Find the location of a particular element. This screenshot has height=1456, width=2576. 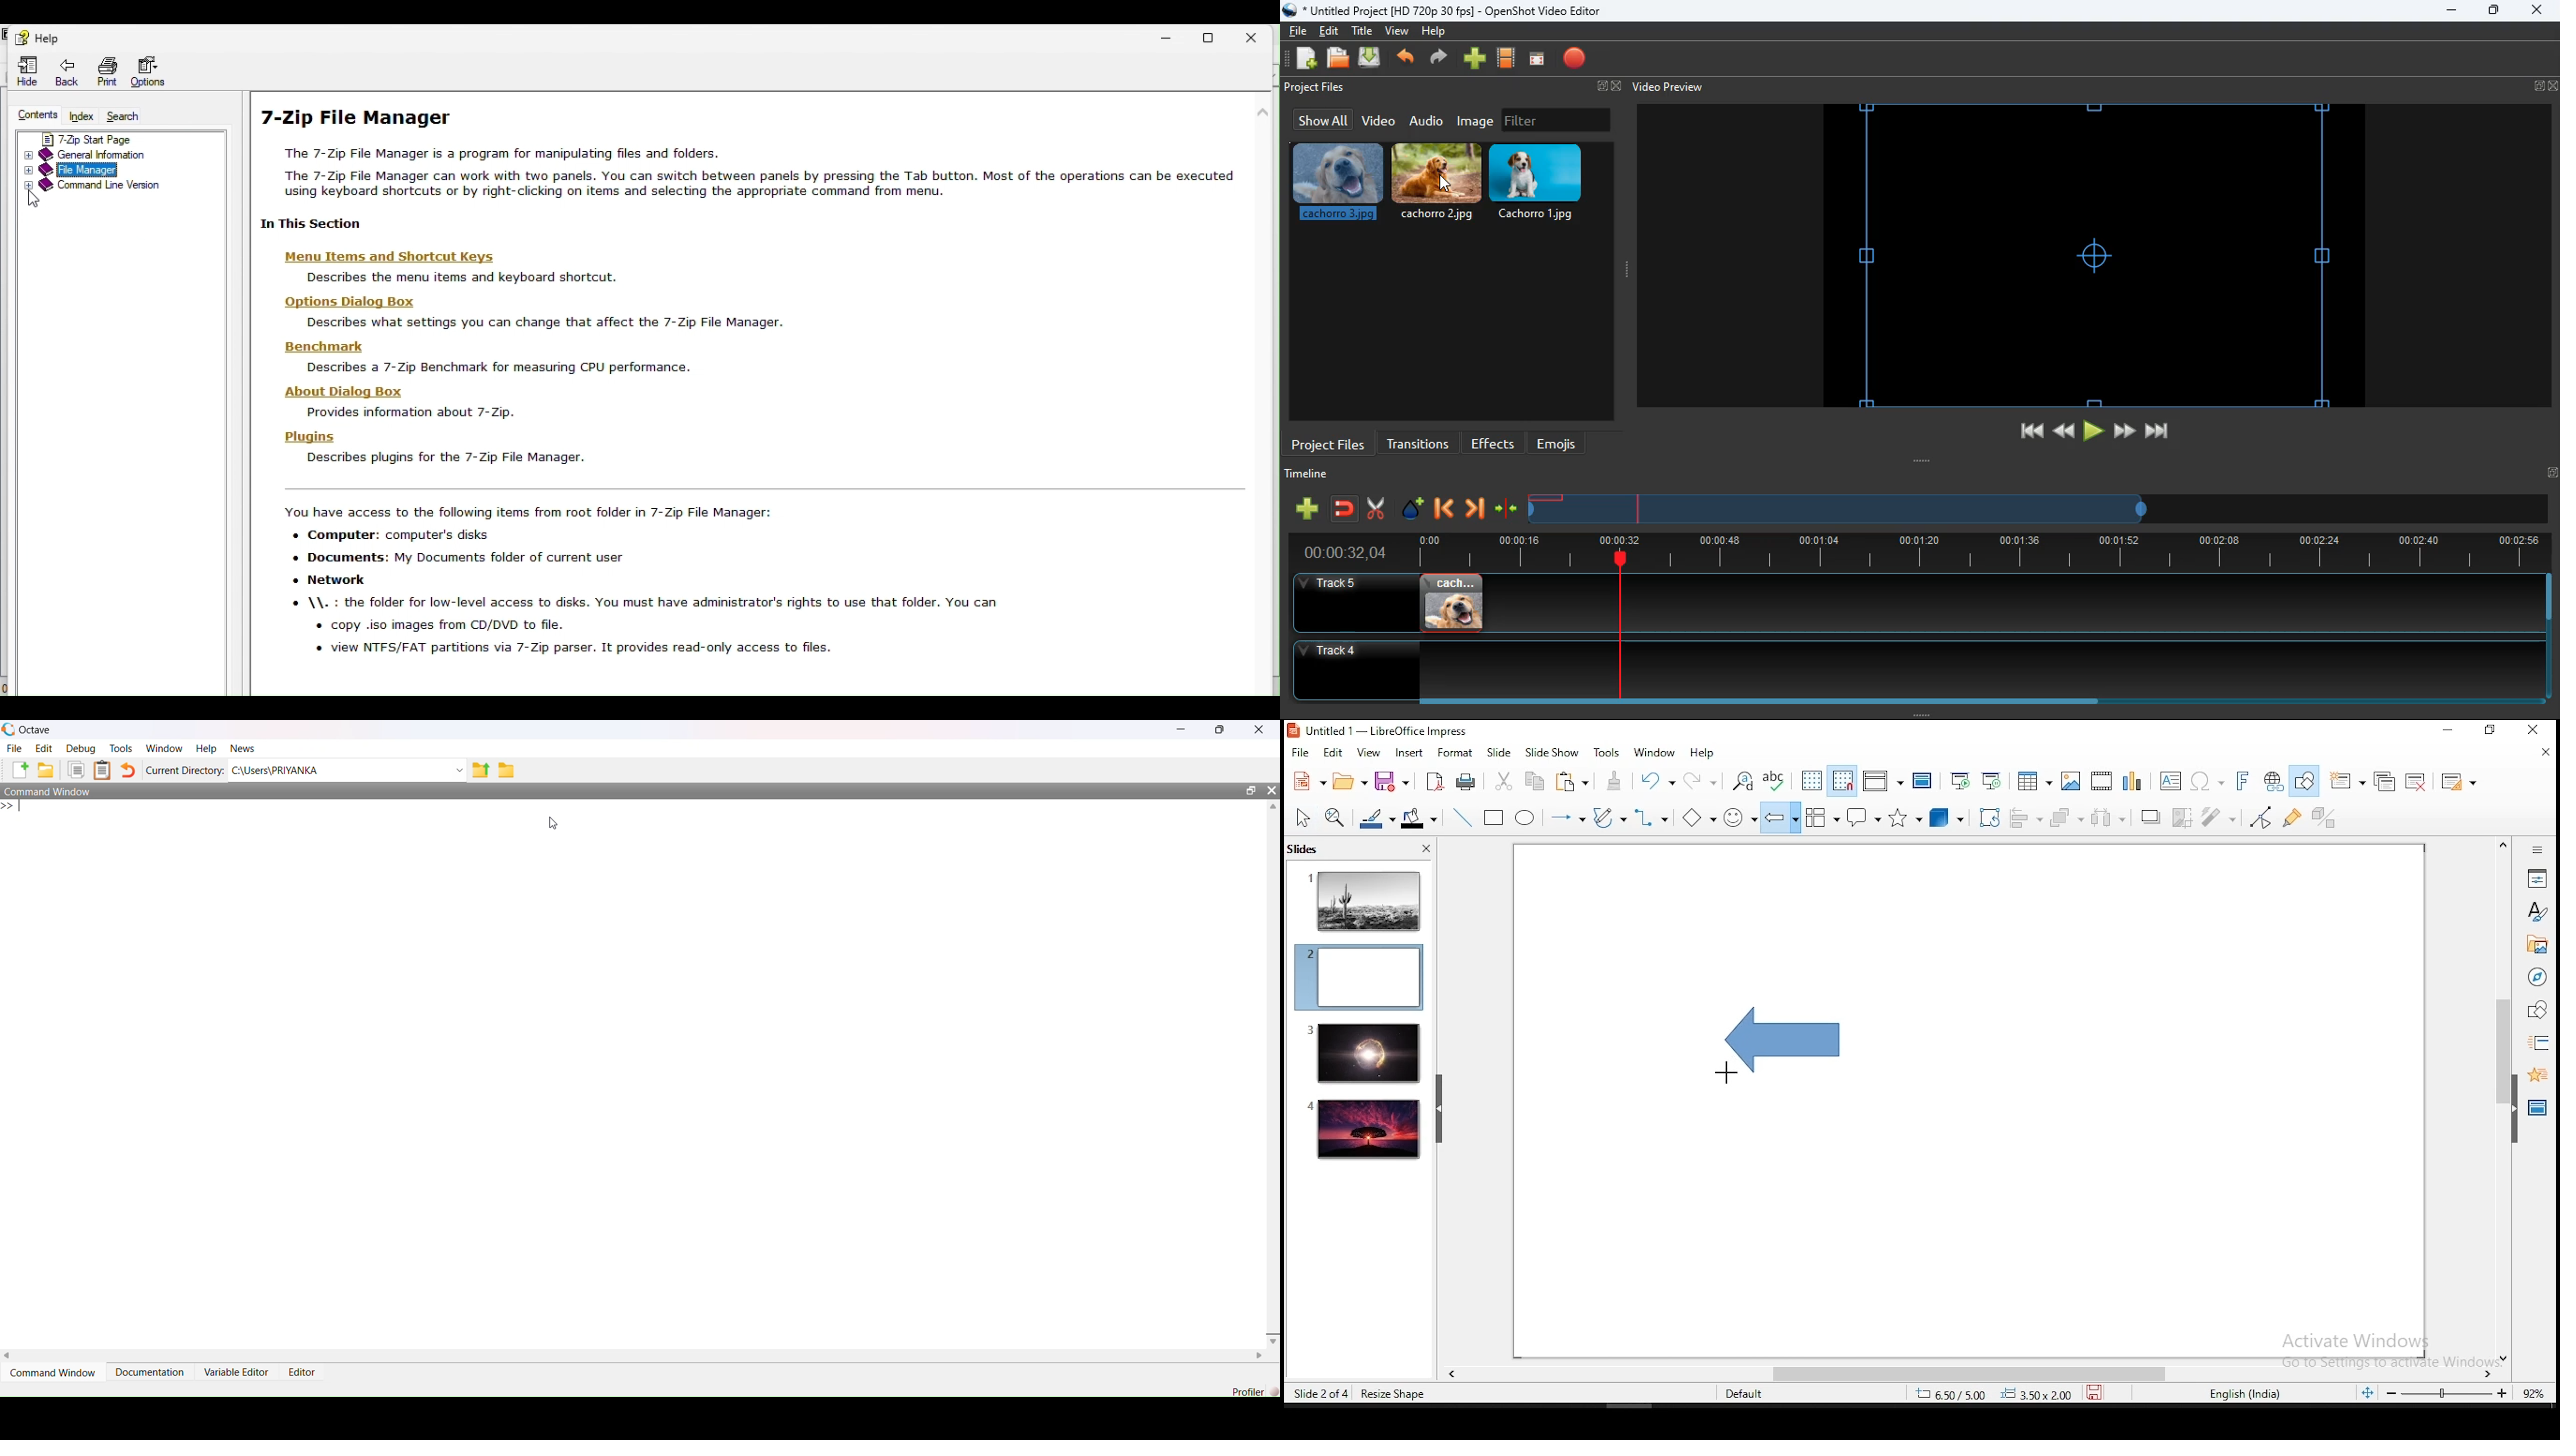

C:\Users\Priyanka is located at coordinates (347, 769).